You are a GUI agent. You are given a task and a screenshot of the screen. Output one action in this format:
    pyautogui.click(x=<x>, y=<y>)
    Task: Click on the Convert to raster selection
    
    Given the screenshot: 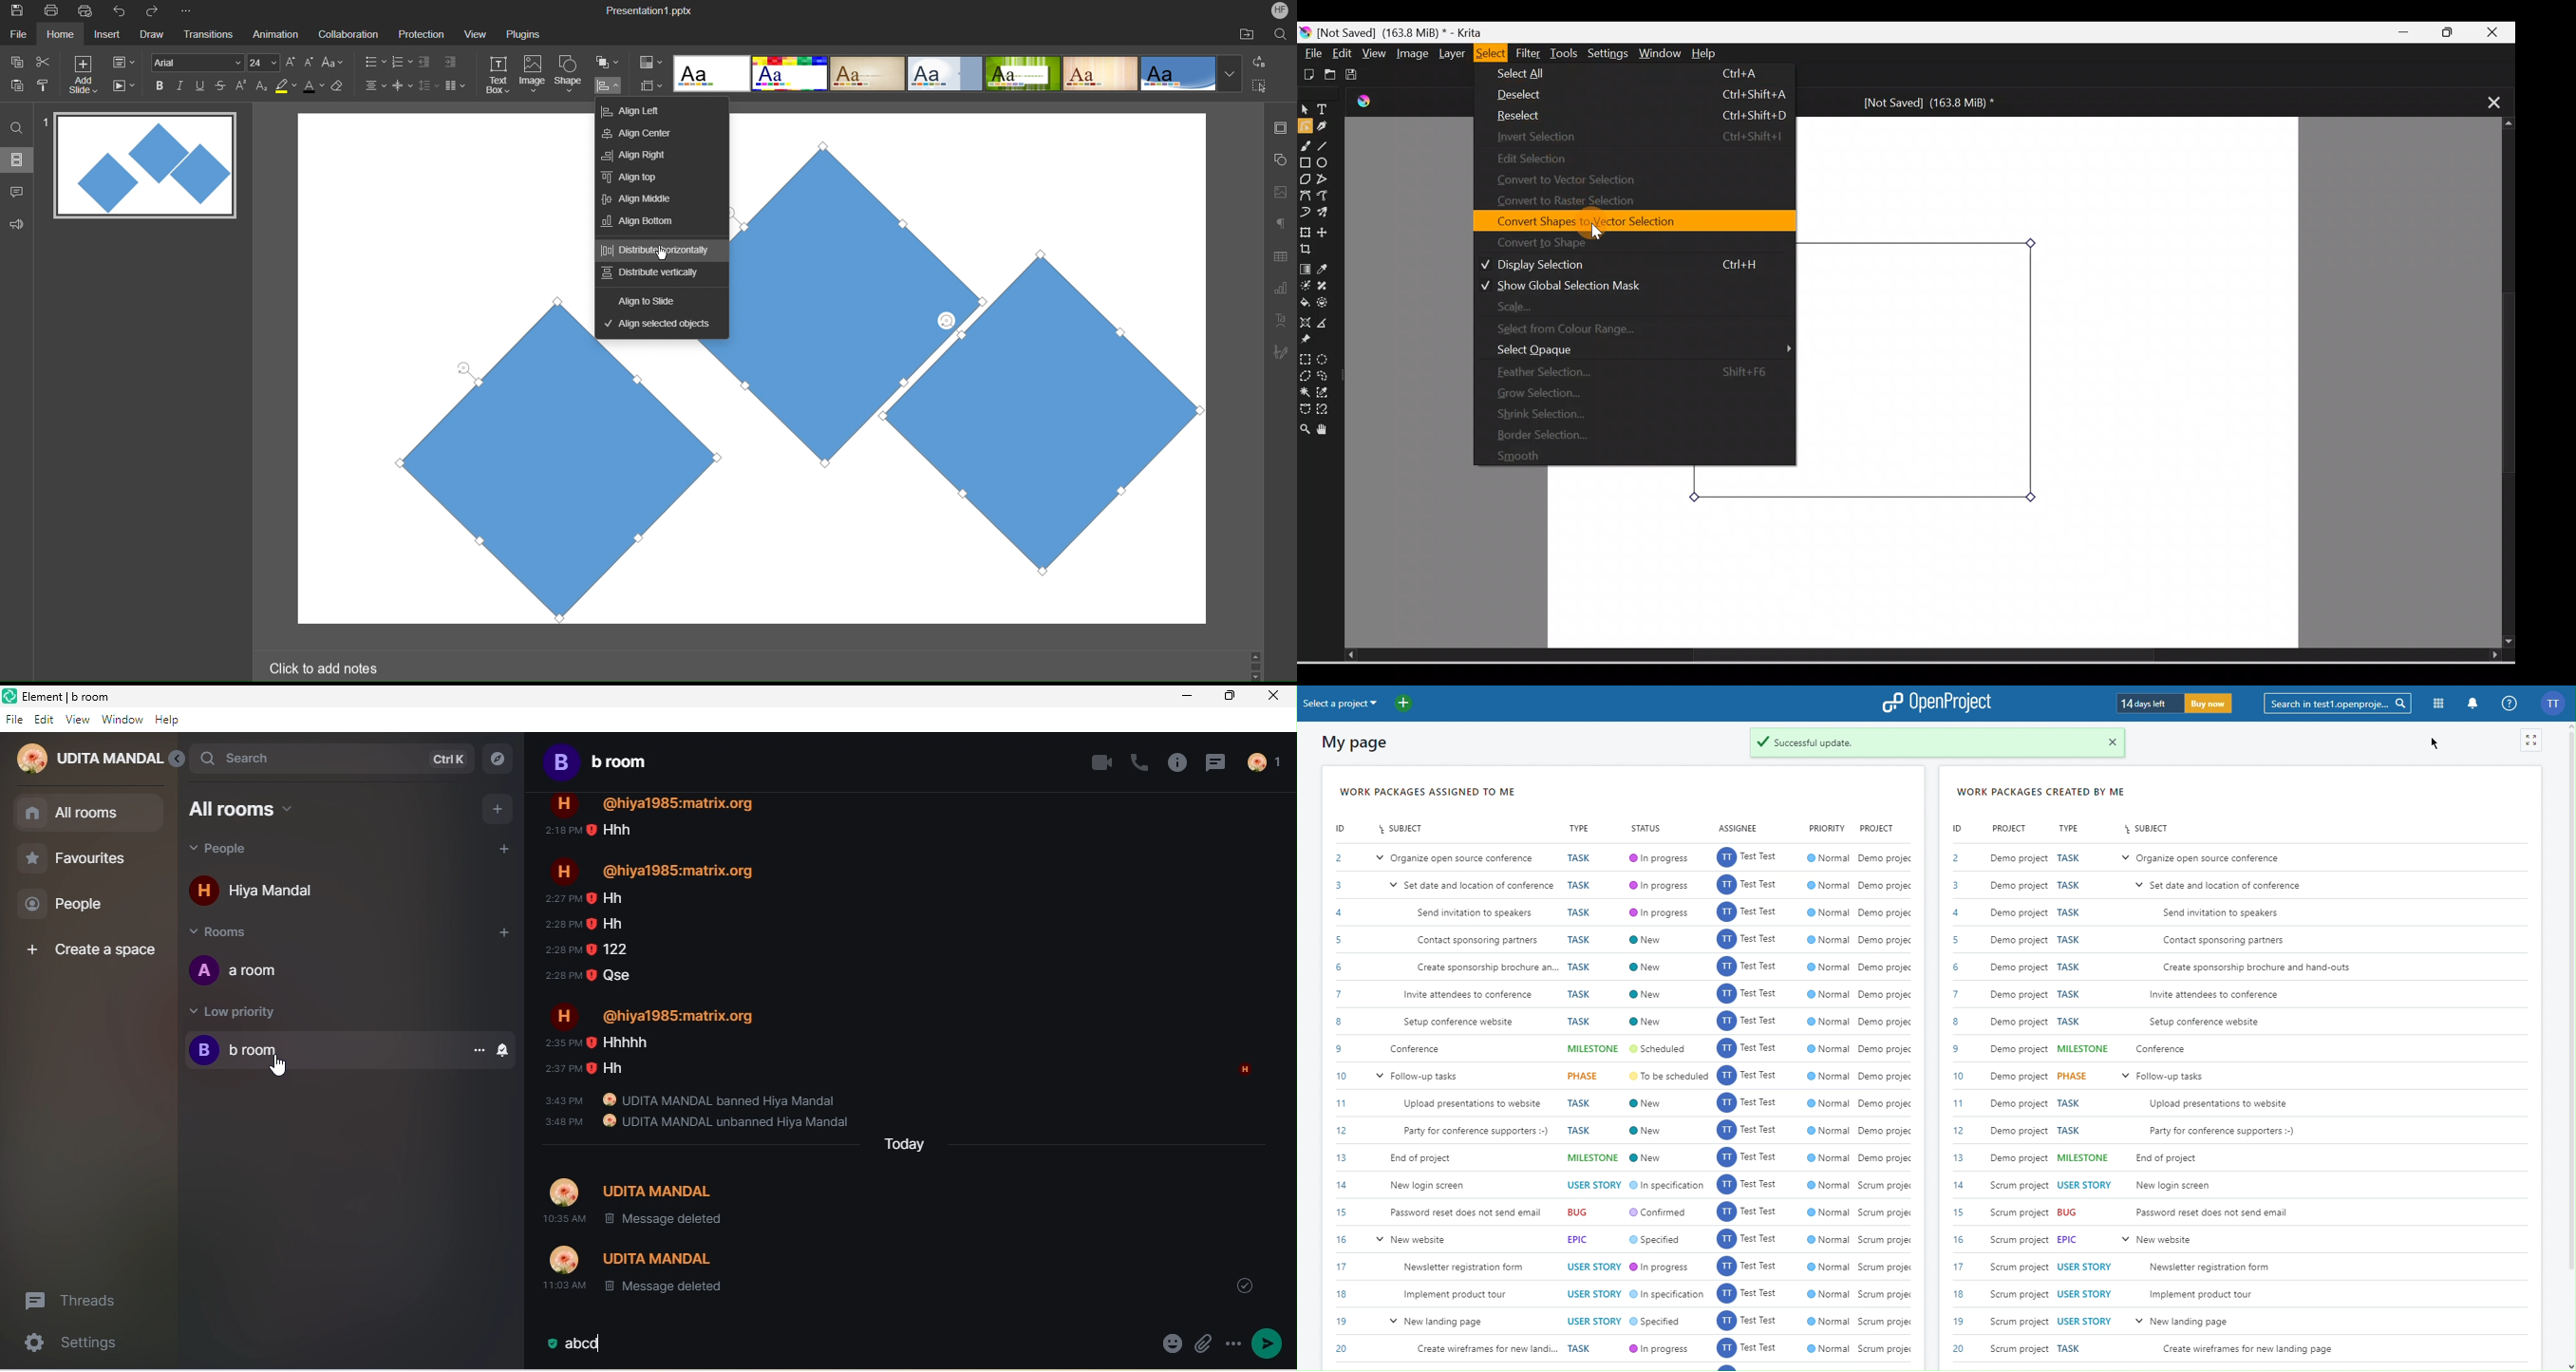 What is the action you would take?
    pyautogui.click(x=1567, y=202)
    